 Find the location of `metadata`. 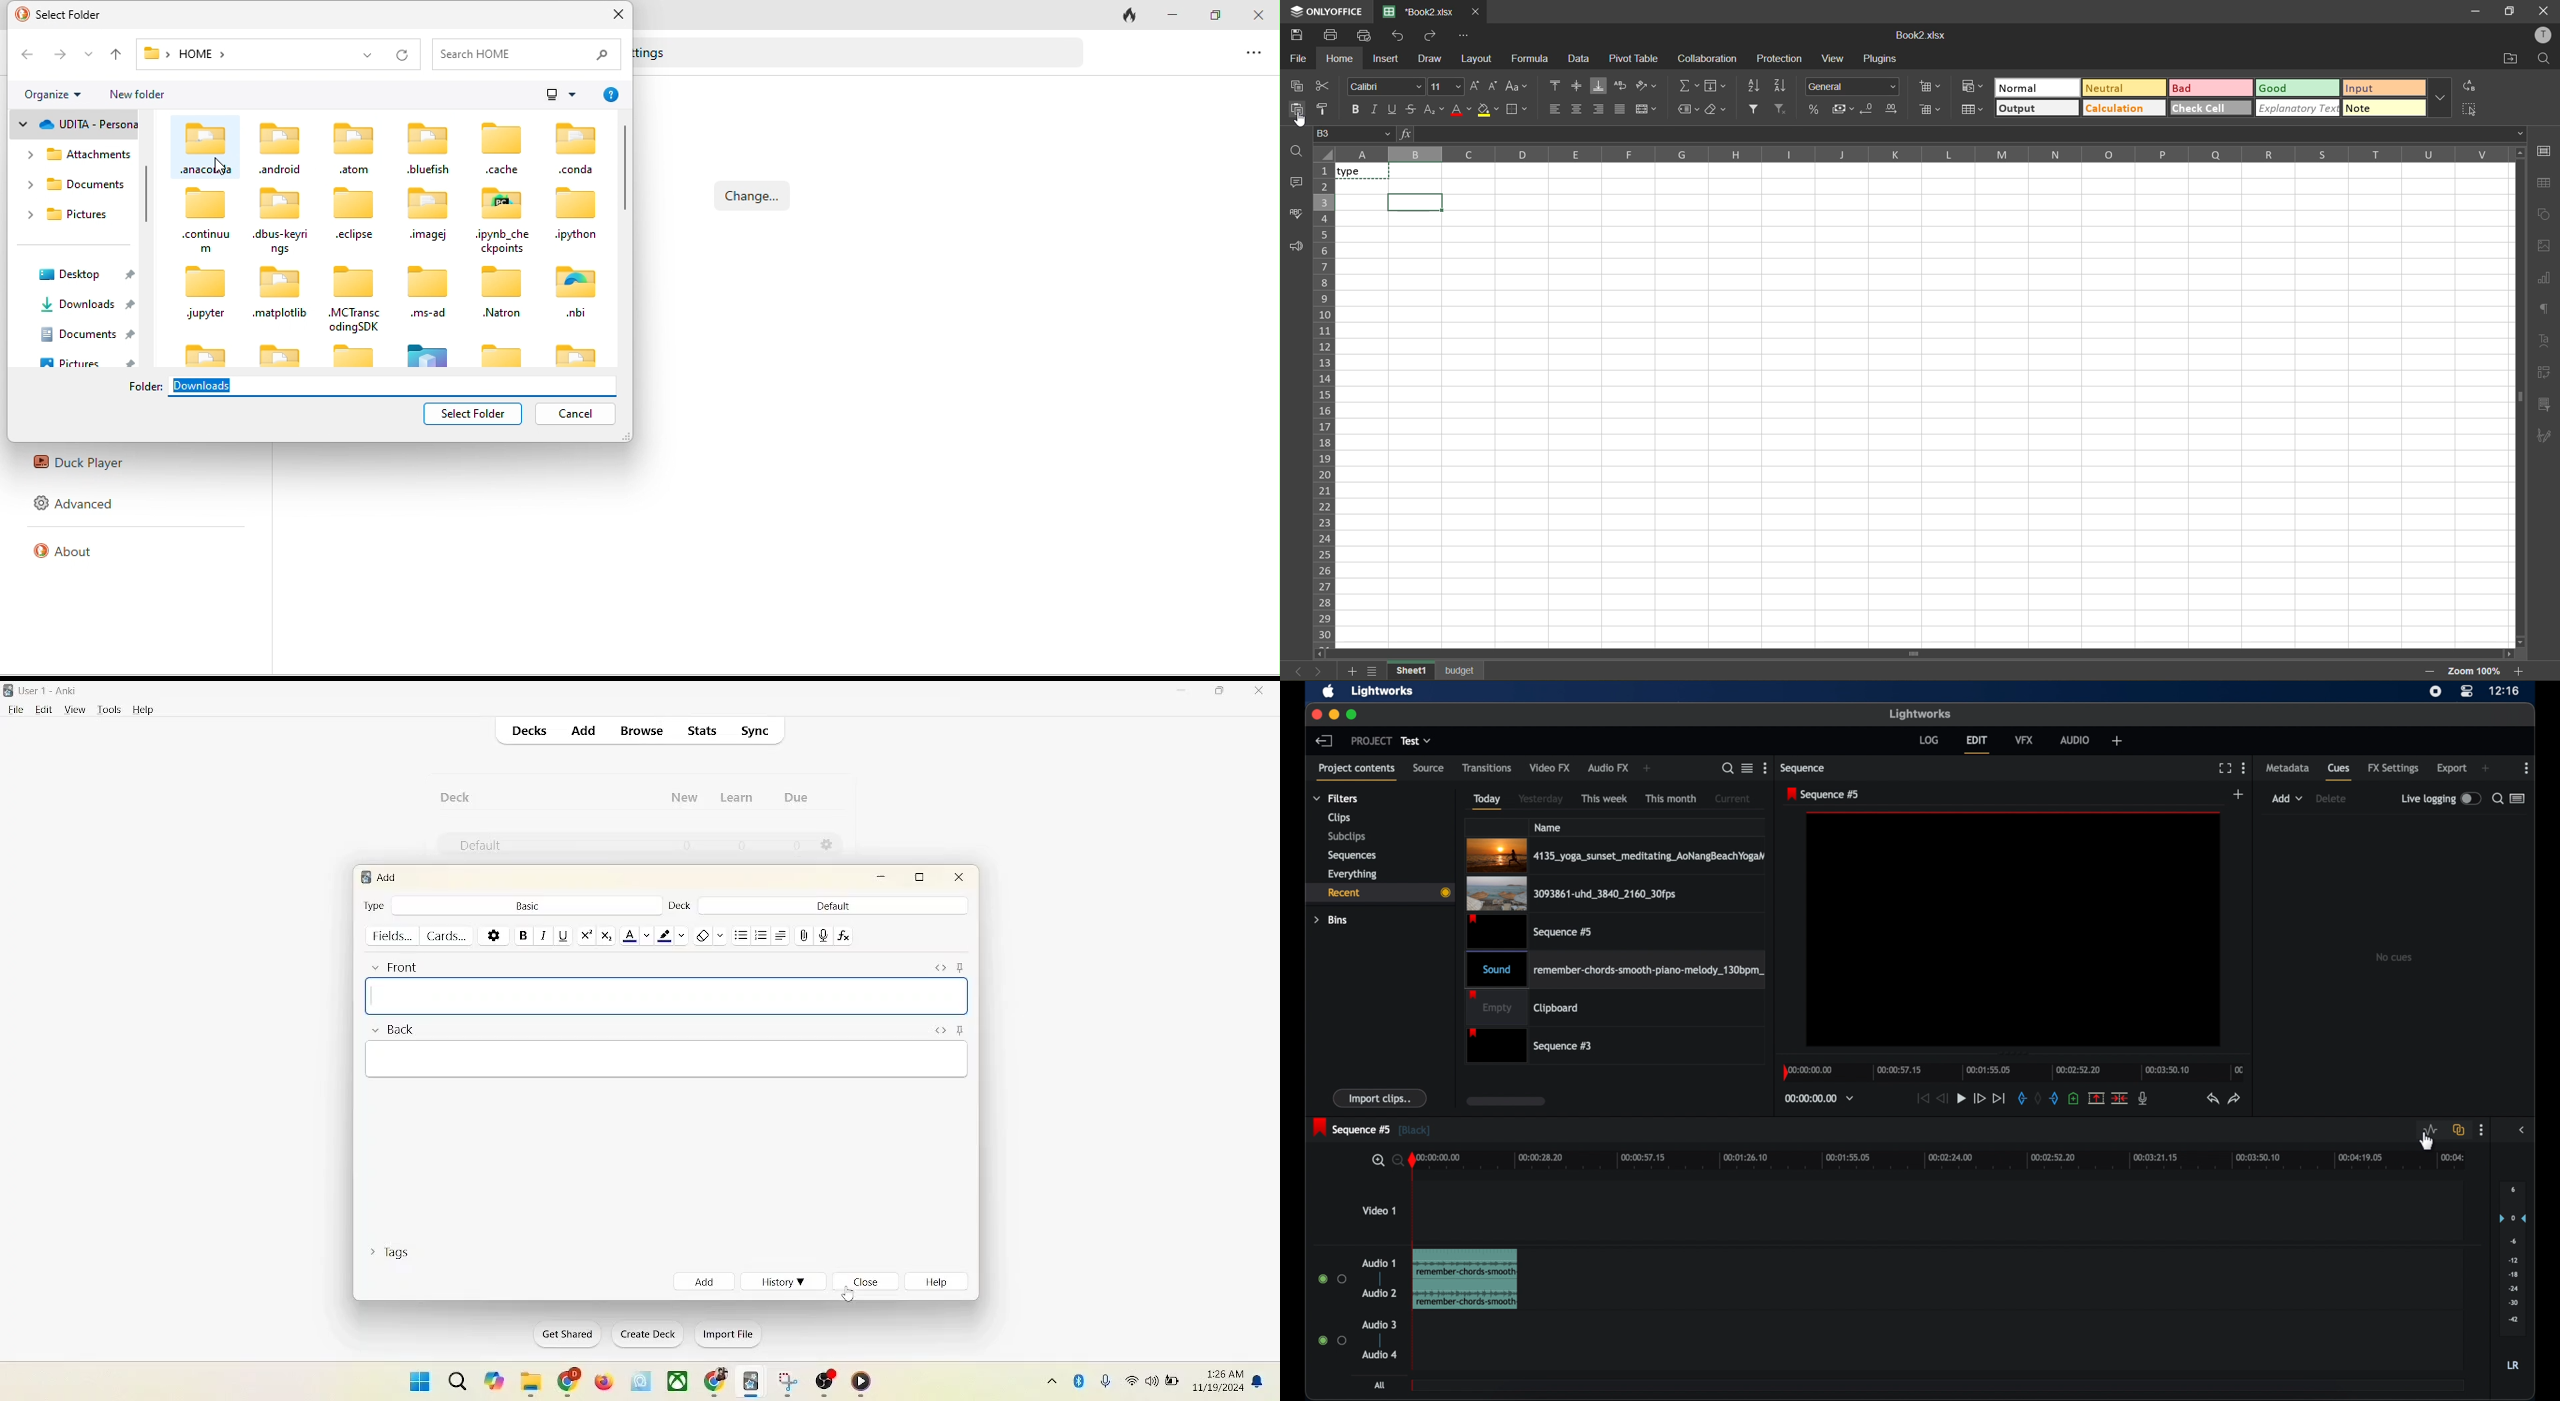

metadata is located at coordinates (2287, 767).